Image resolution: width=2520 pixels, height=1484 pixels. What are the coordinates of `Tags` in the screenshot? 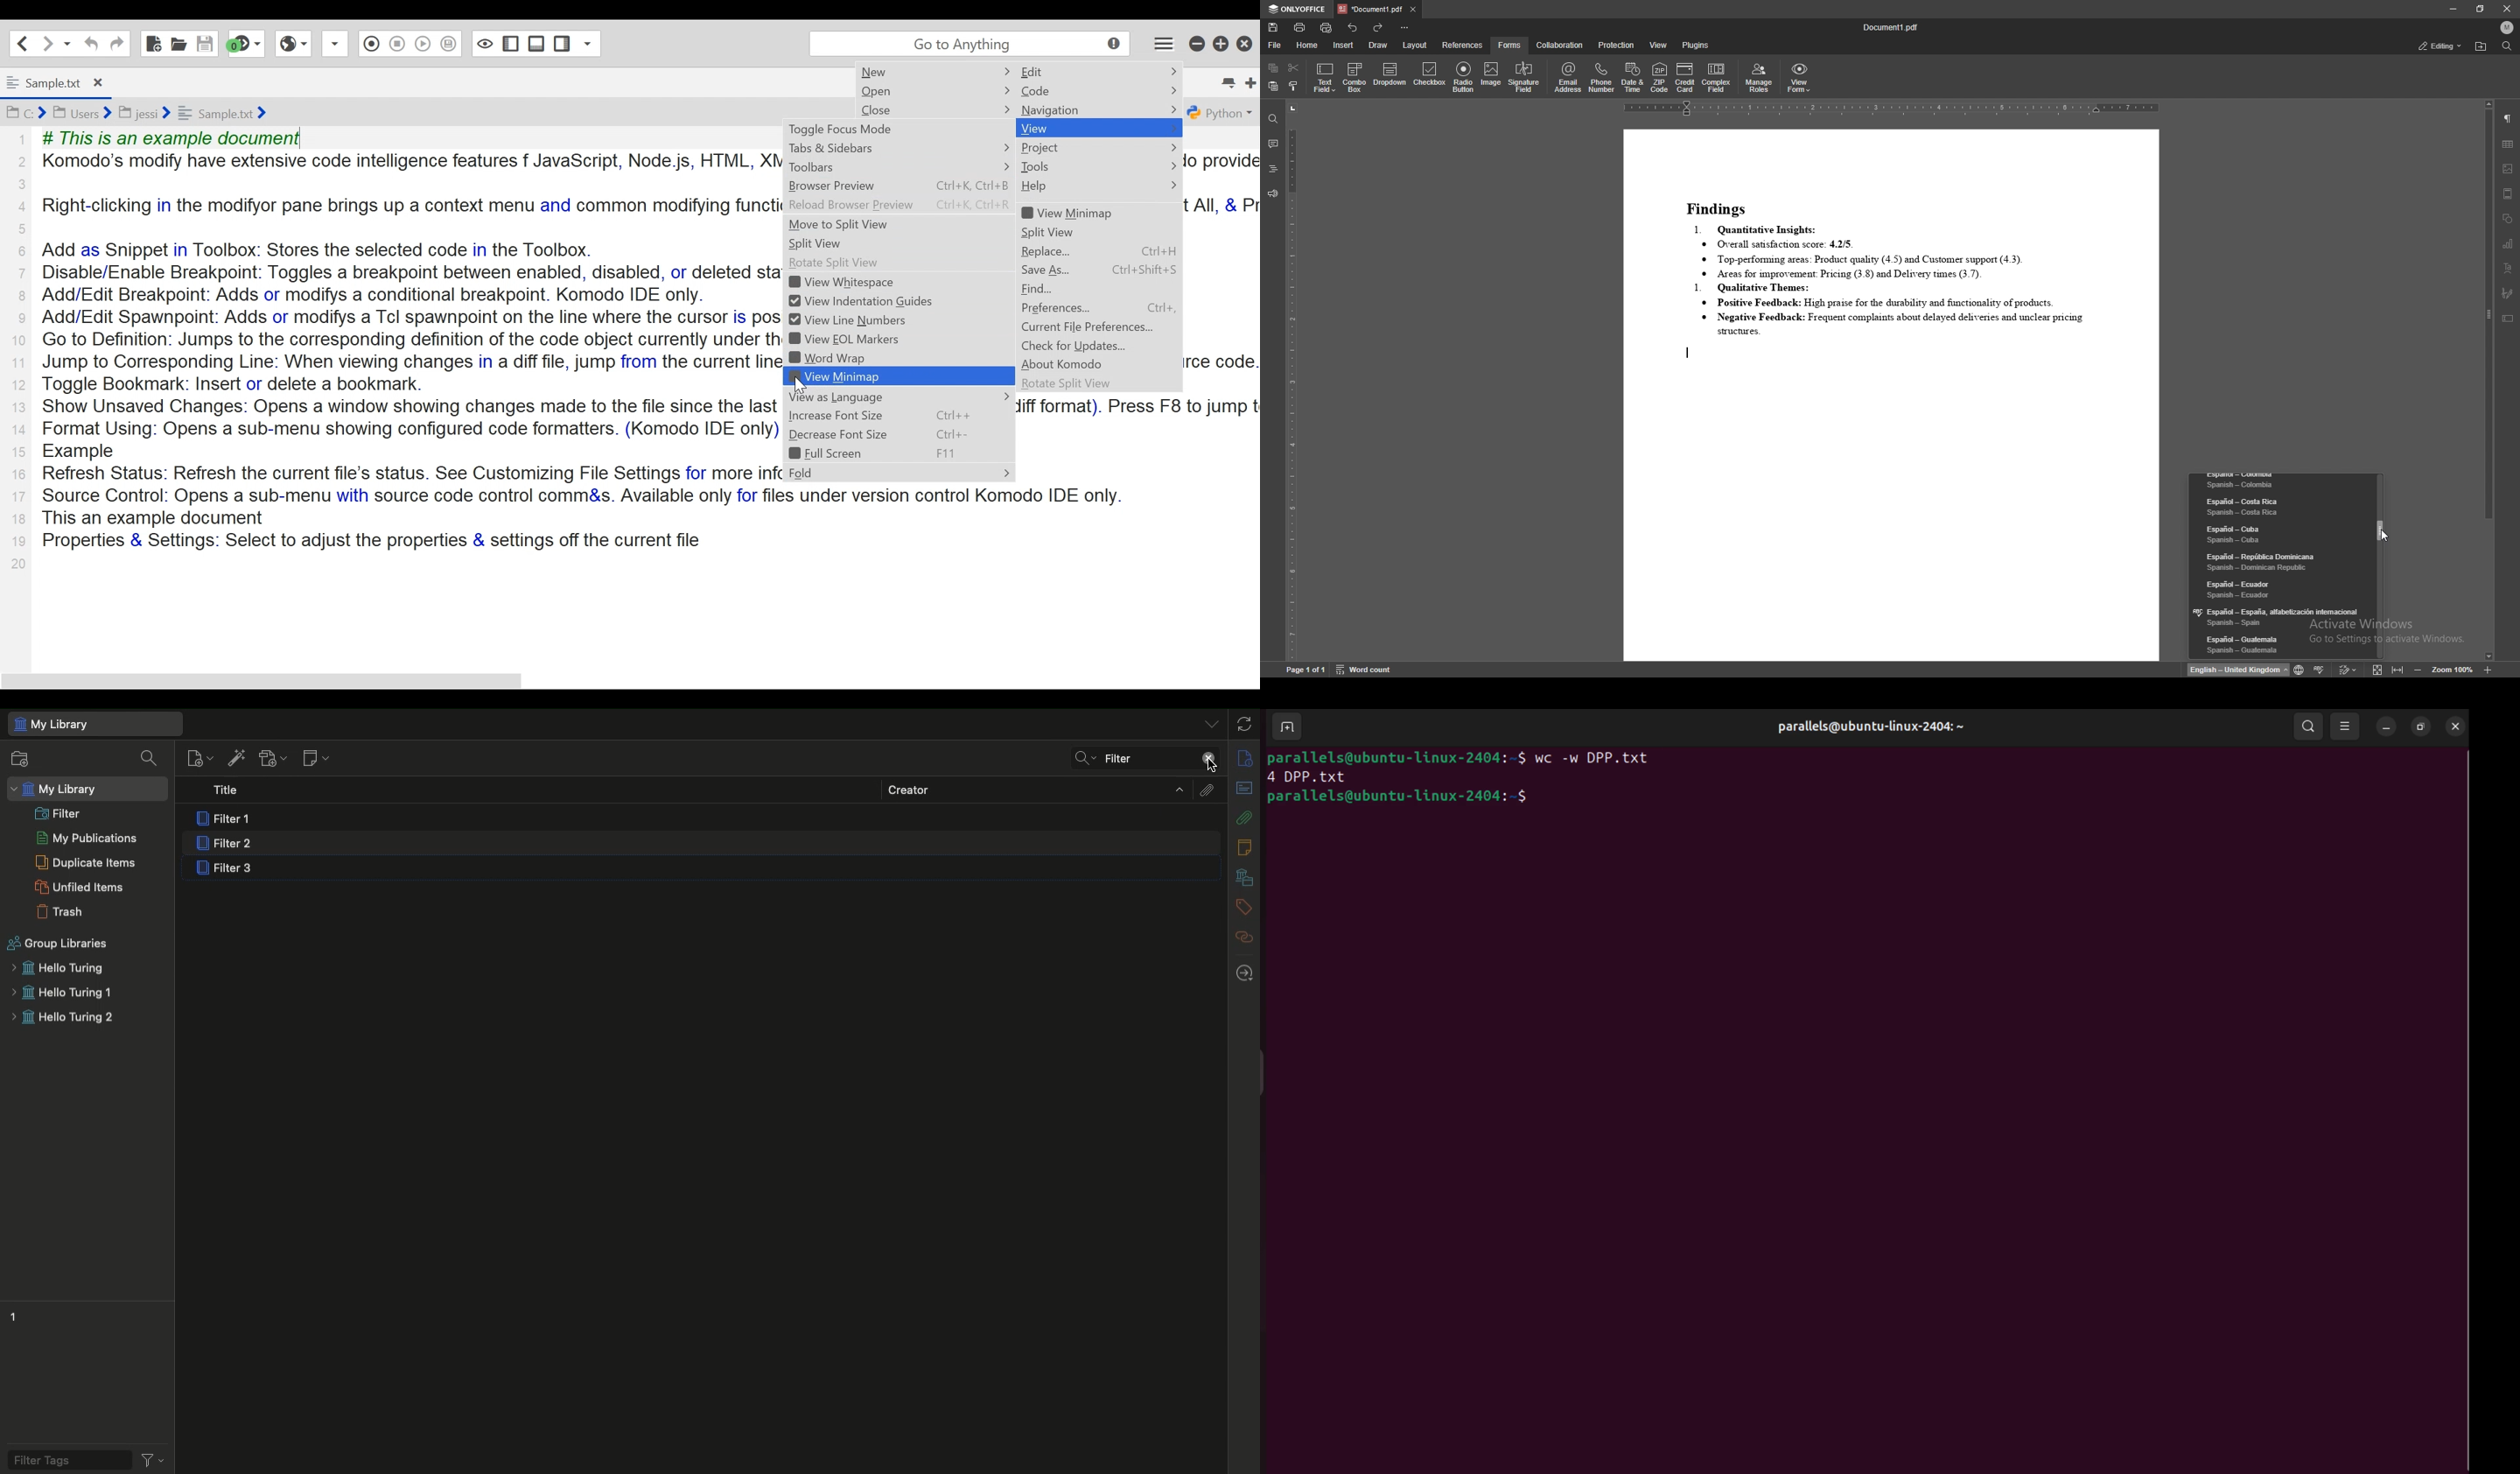 It's located at (1244, 908).